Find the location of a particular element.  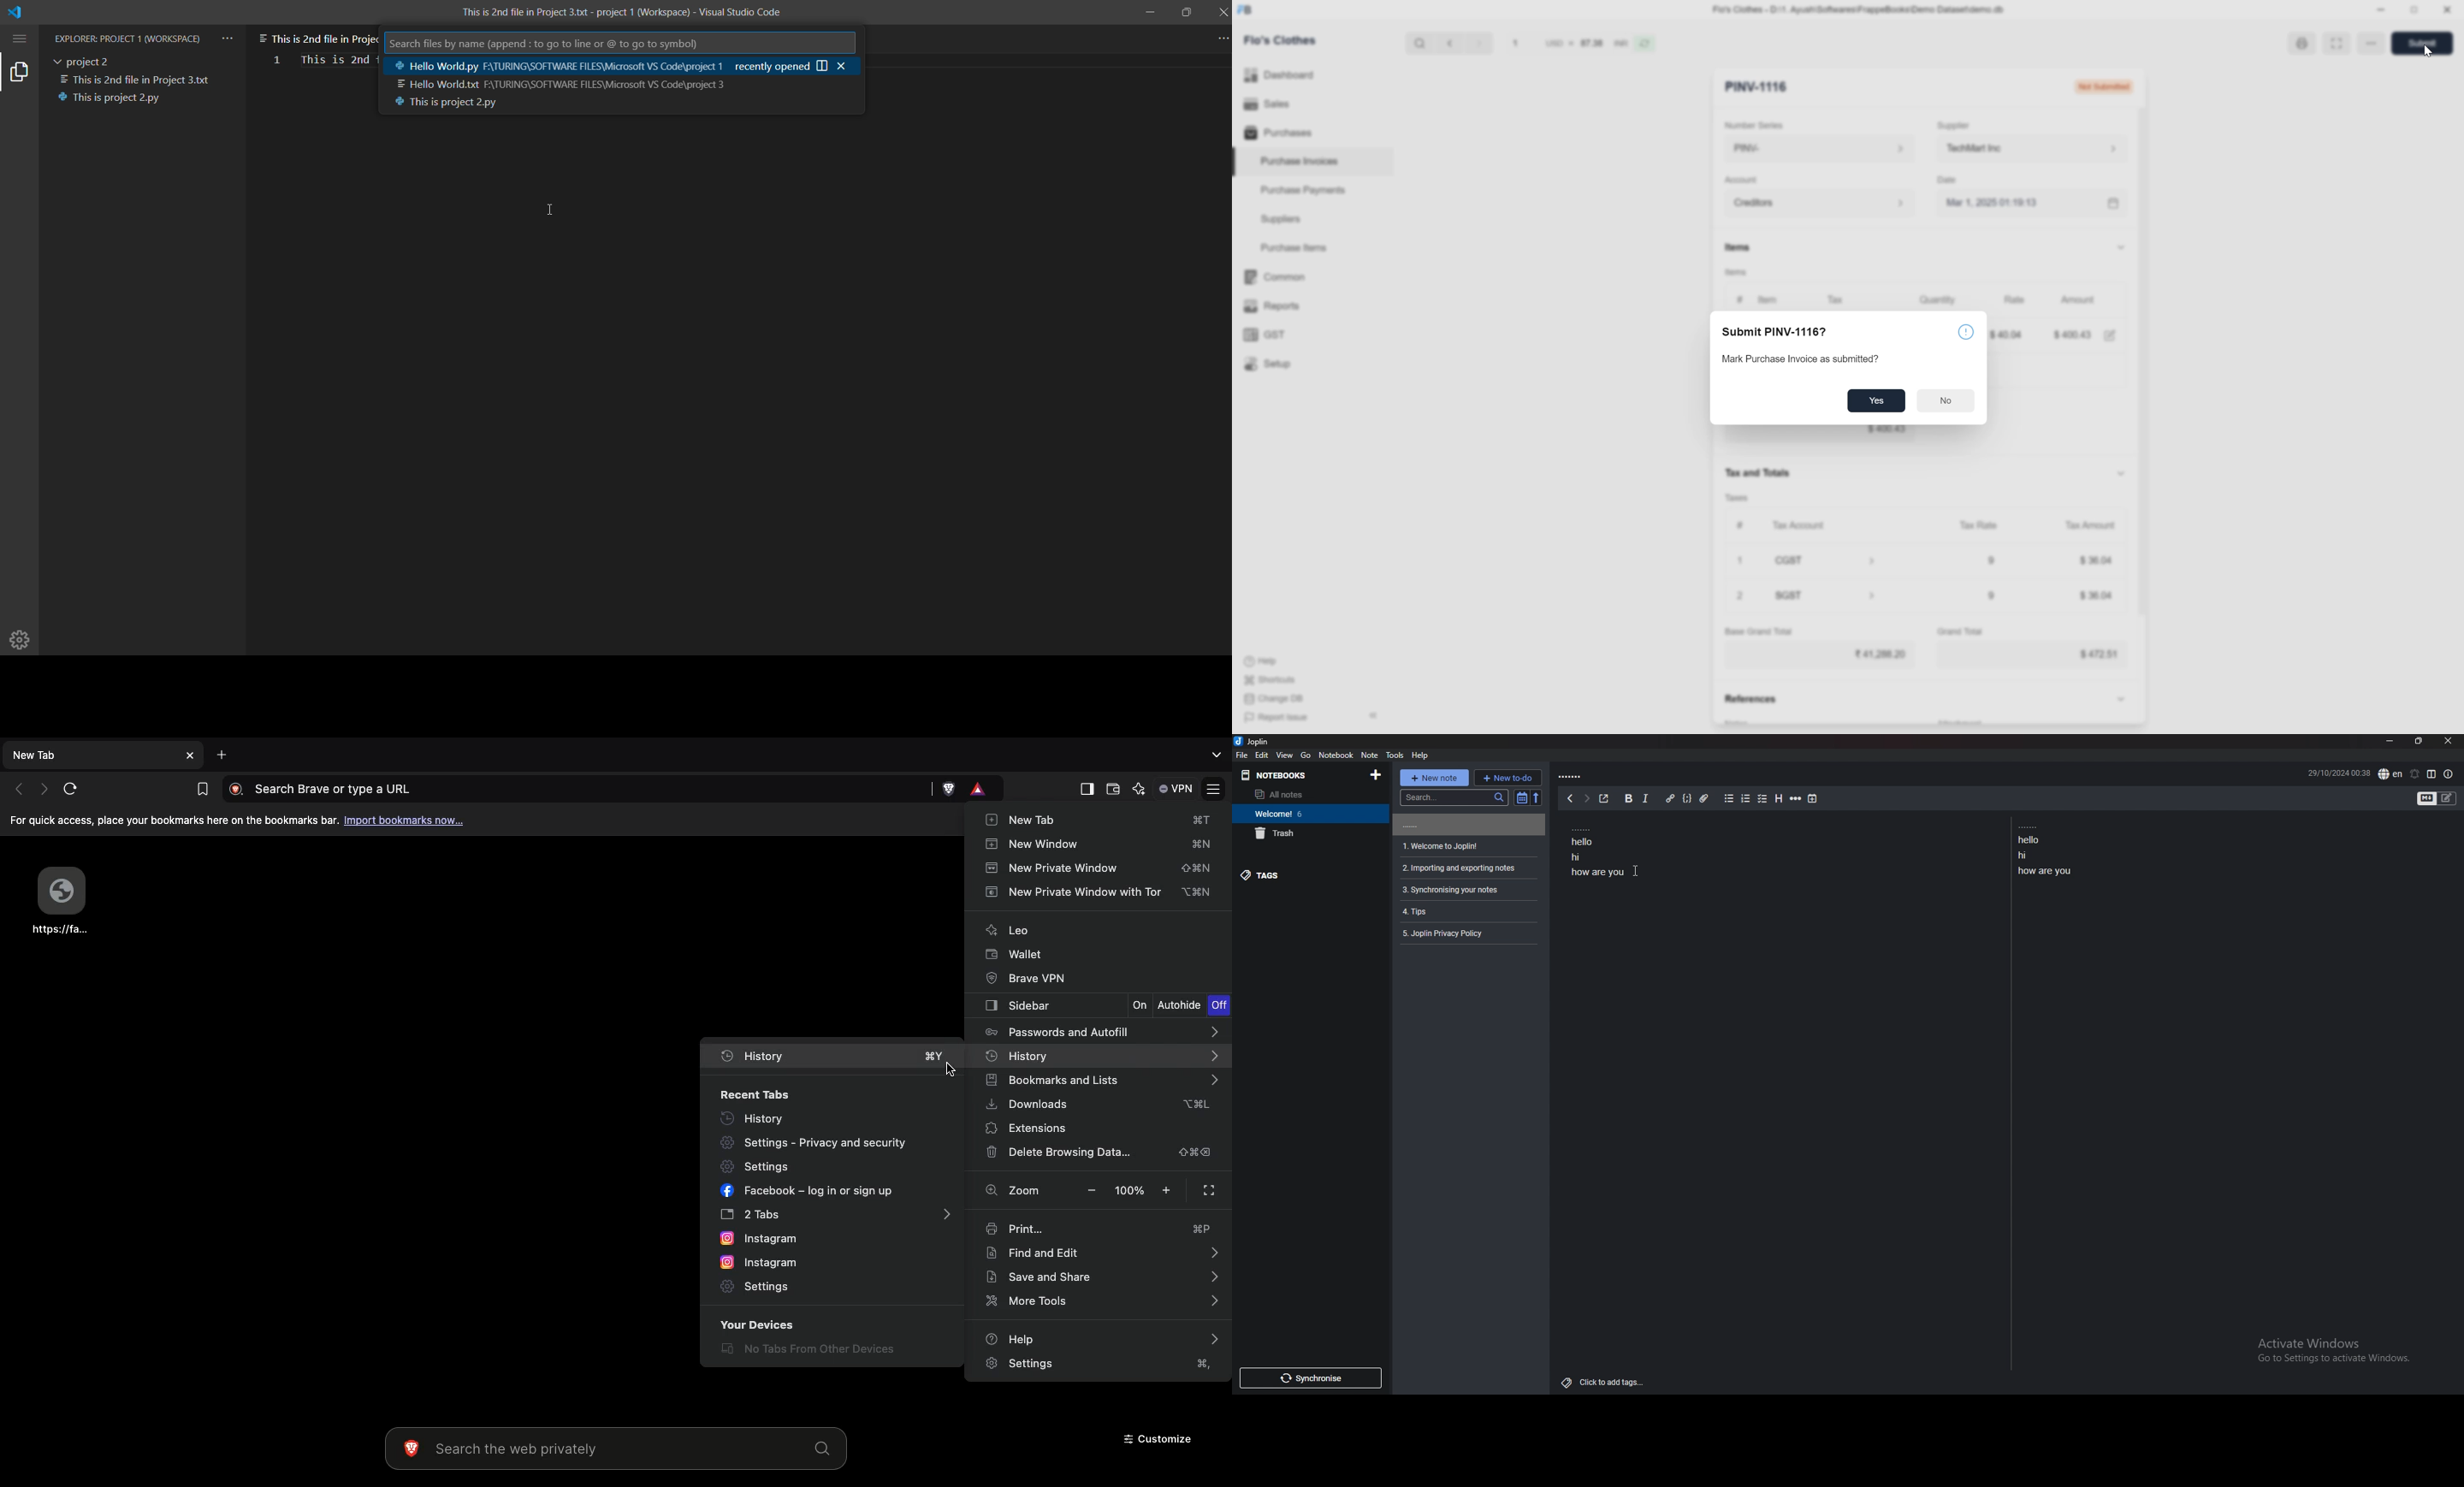

note is located at coordinates (1466, 934).